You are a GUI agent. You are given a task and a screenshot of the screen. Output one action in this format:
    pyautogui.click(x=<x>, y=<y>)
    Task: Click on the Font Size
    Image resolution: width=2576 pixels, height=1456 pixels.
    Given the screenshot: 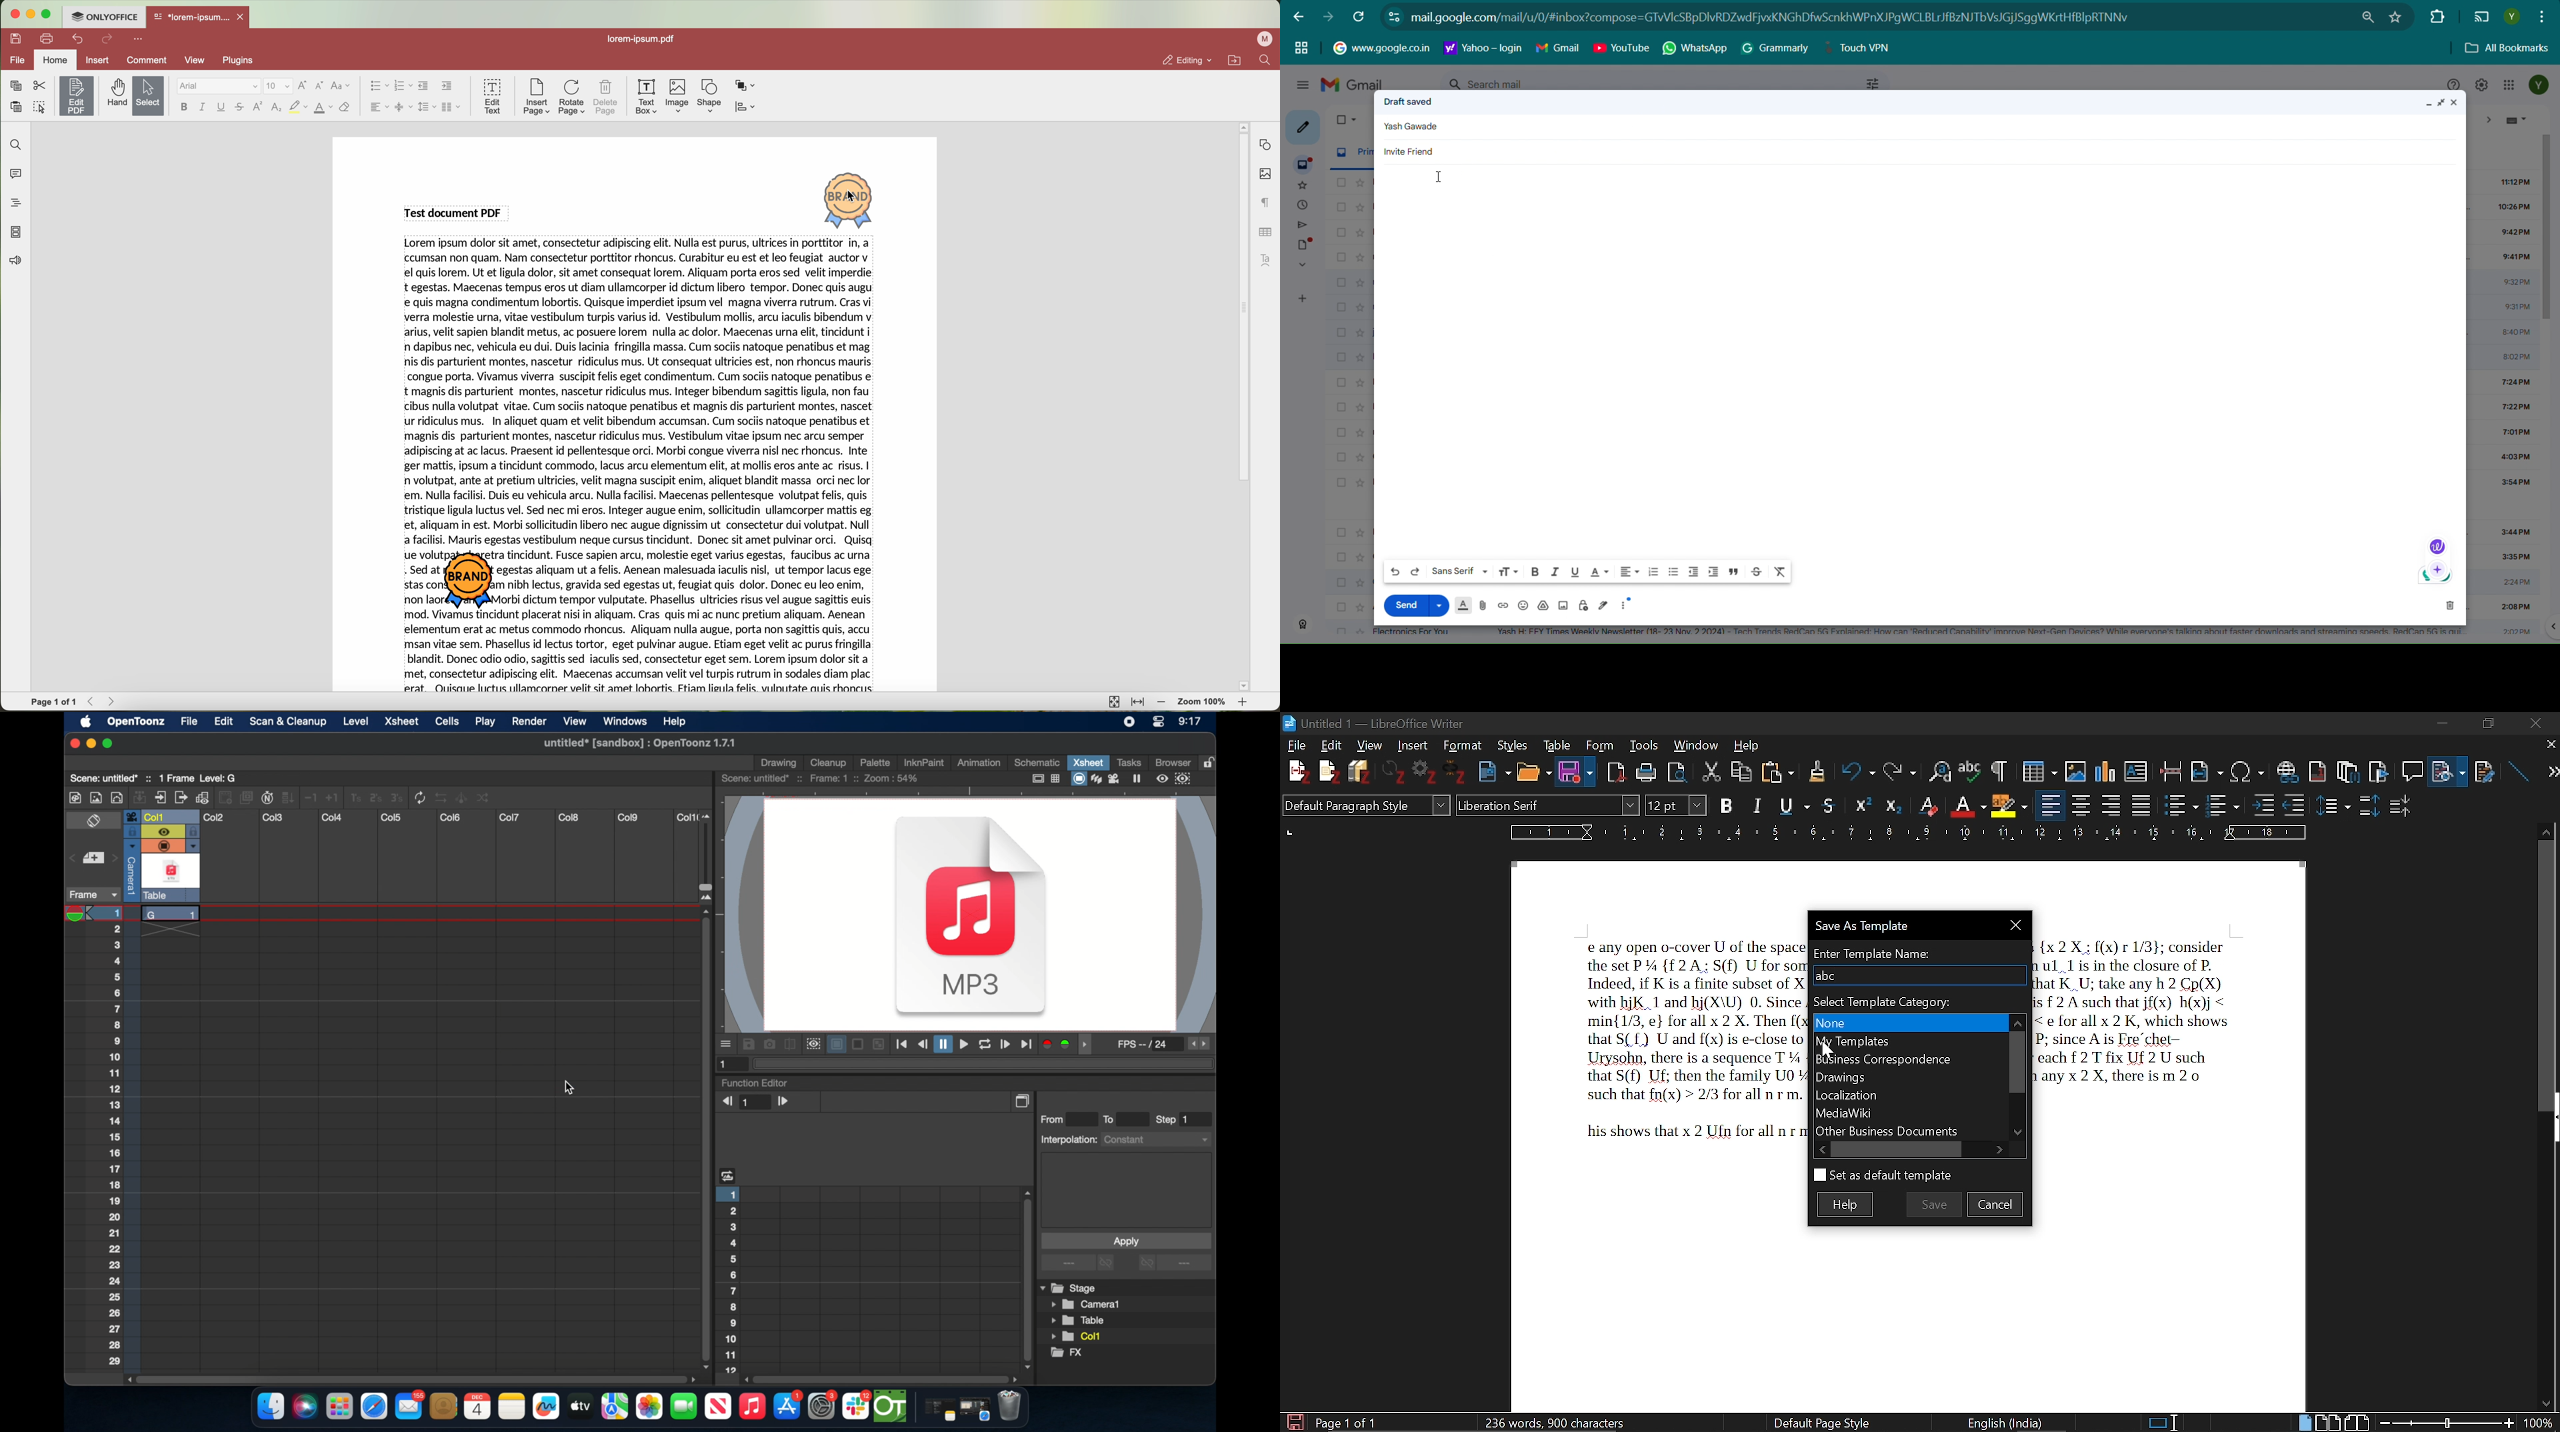 What is the action you would take?
    pyautogui.click(x=1663, y=805)
    